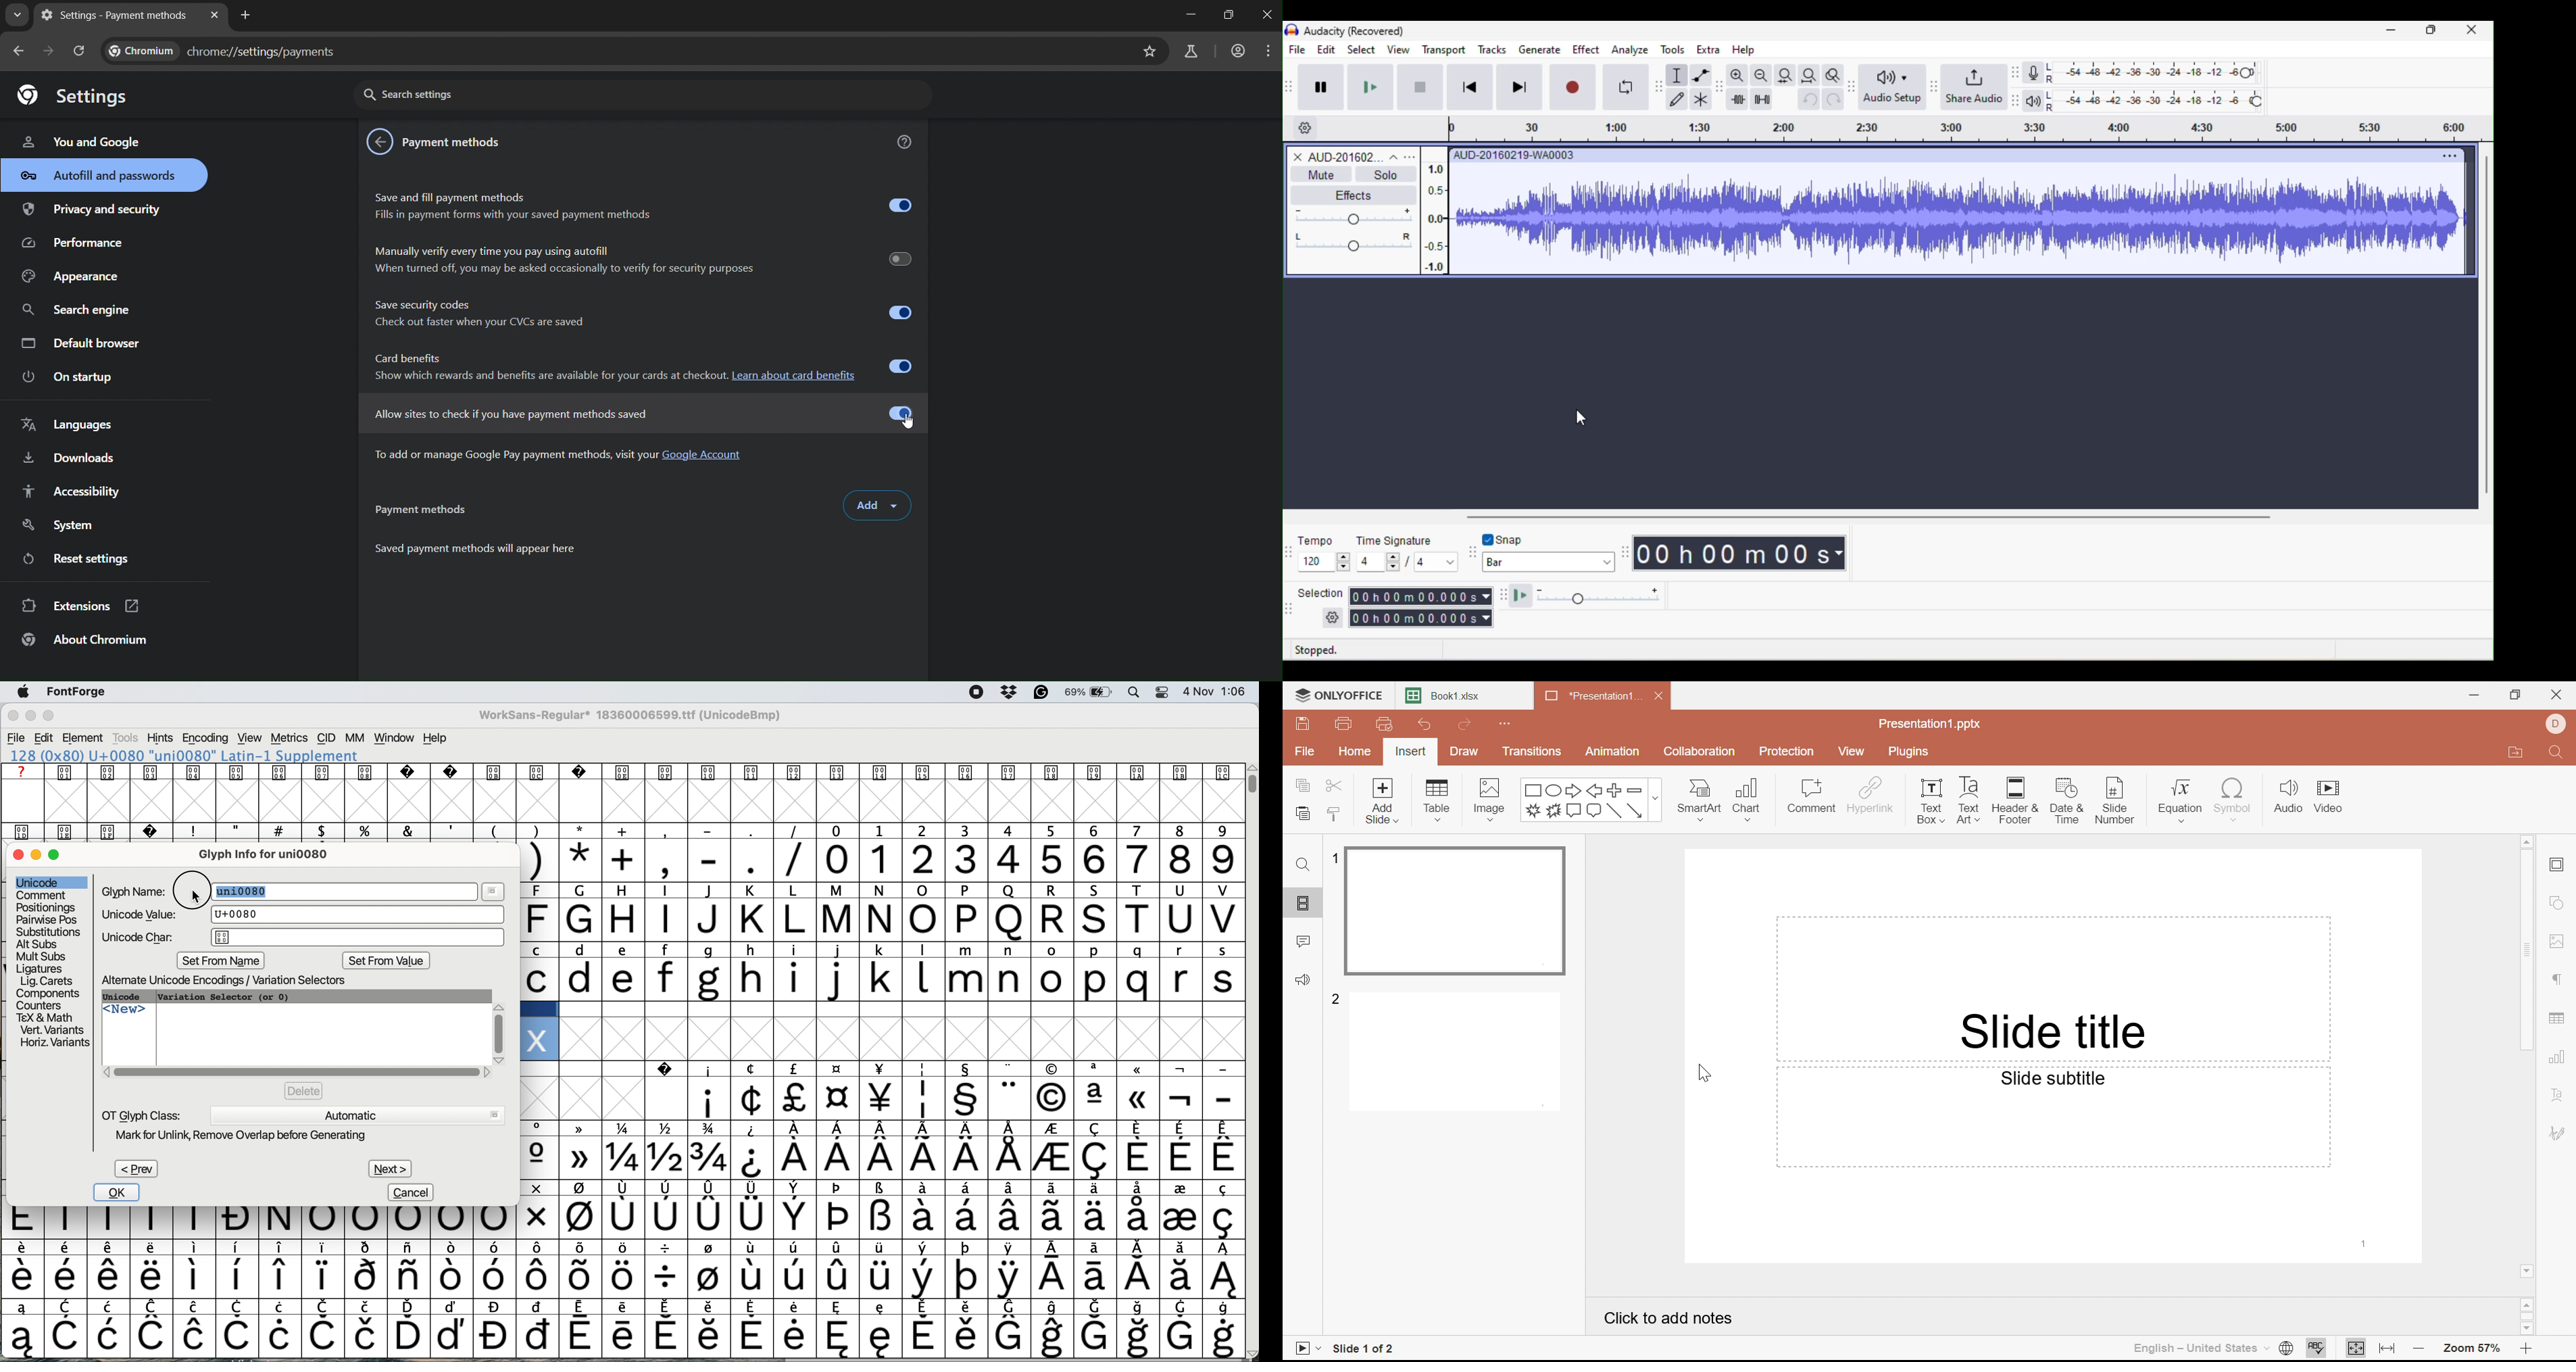 This screenshot has height=1372, width=2576. I want to click on share audio, so click(1974, 85).